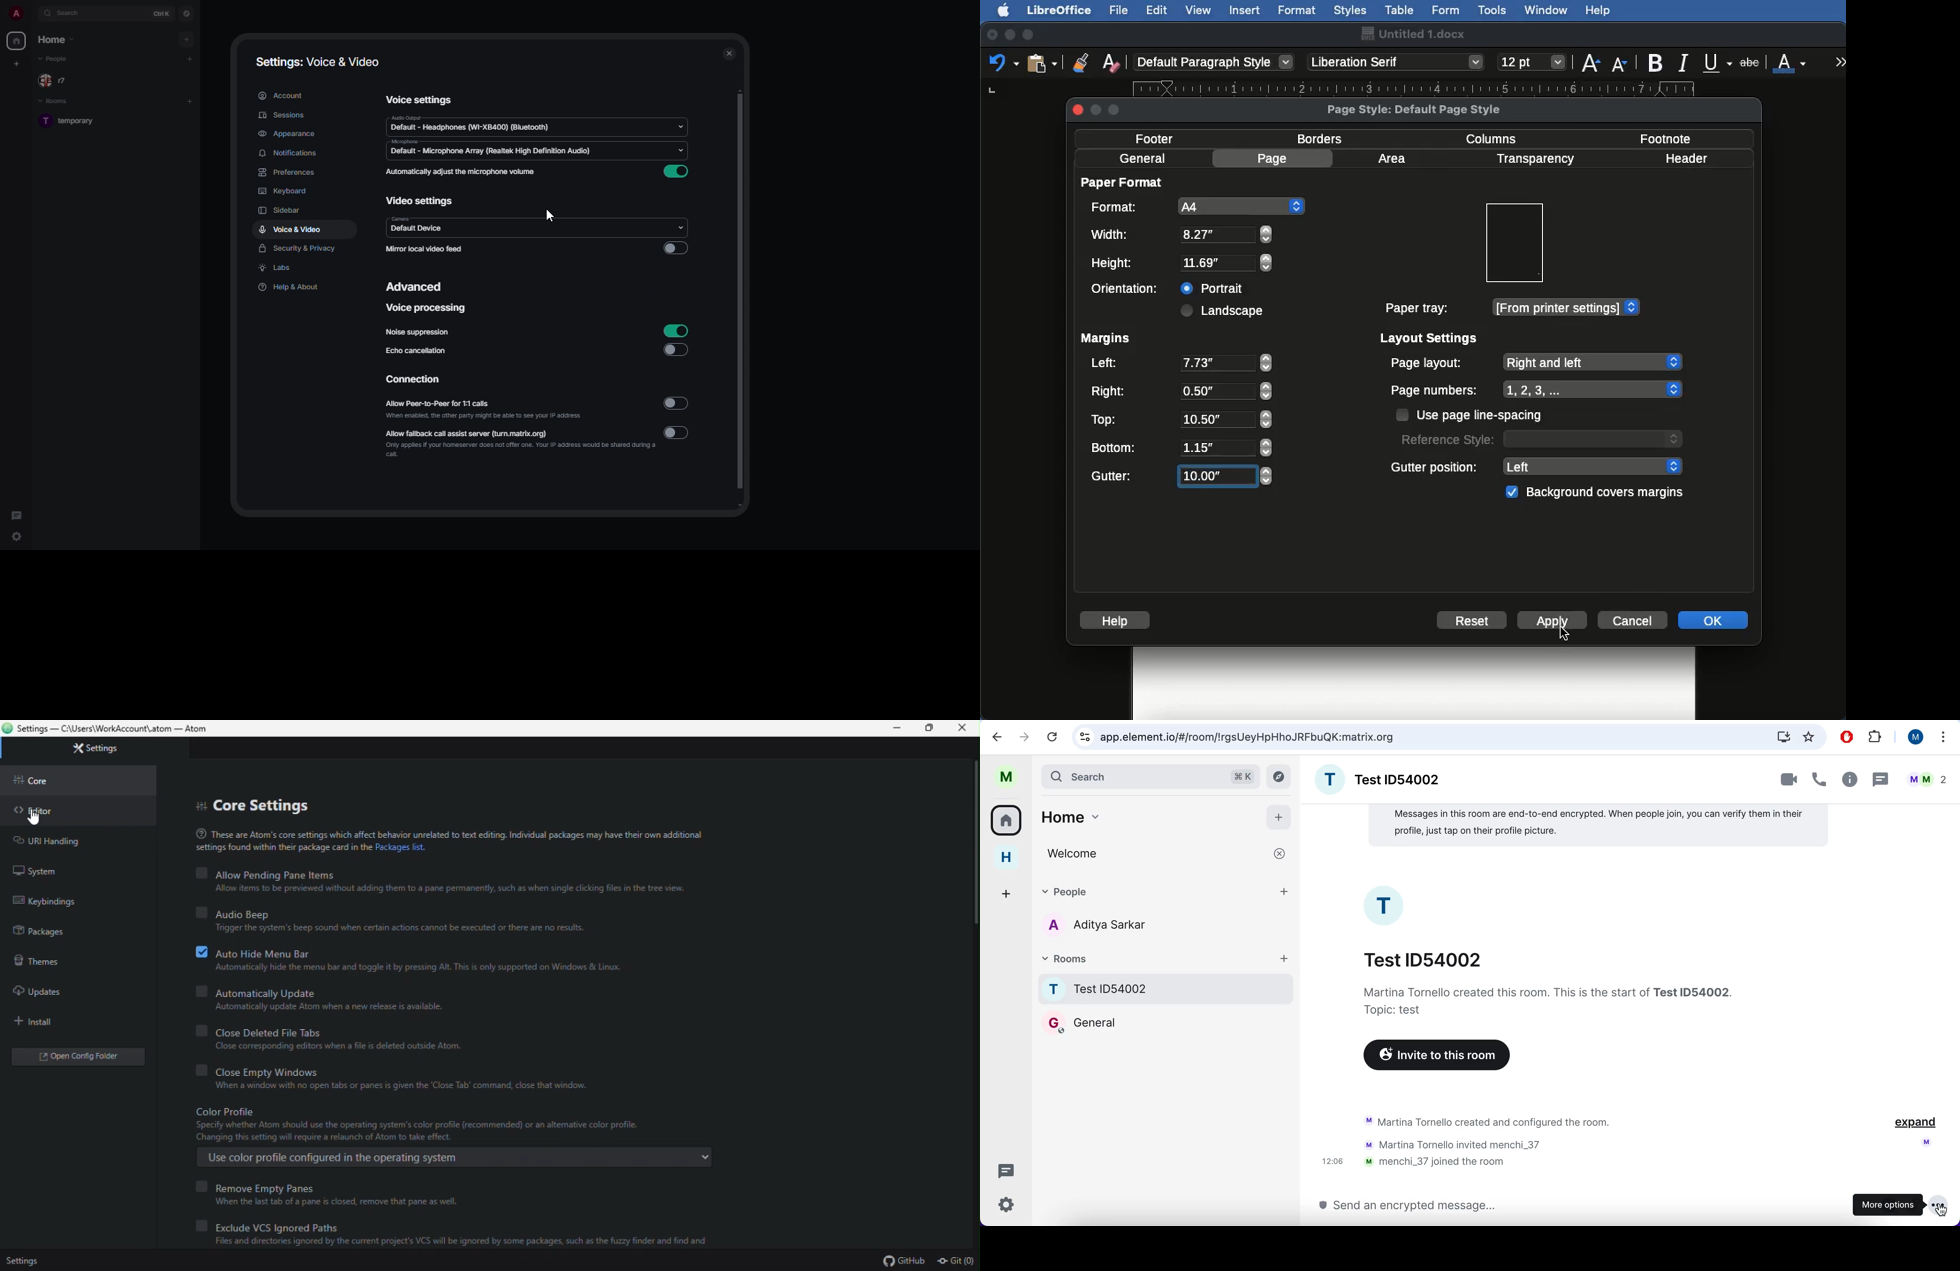 The image size is (1960, 1288). Describe the element at coordinates (14, 64) in the screenshot. I see `create new space` at that location.